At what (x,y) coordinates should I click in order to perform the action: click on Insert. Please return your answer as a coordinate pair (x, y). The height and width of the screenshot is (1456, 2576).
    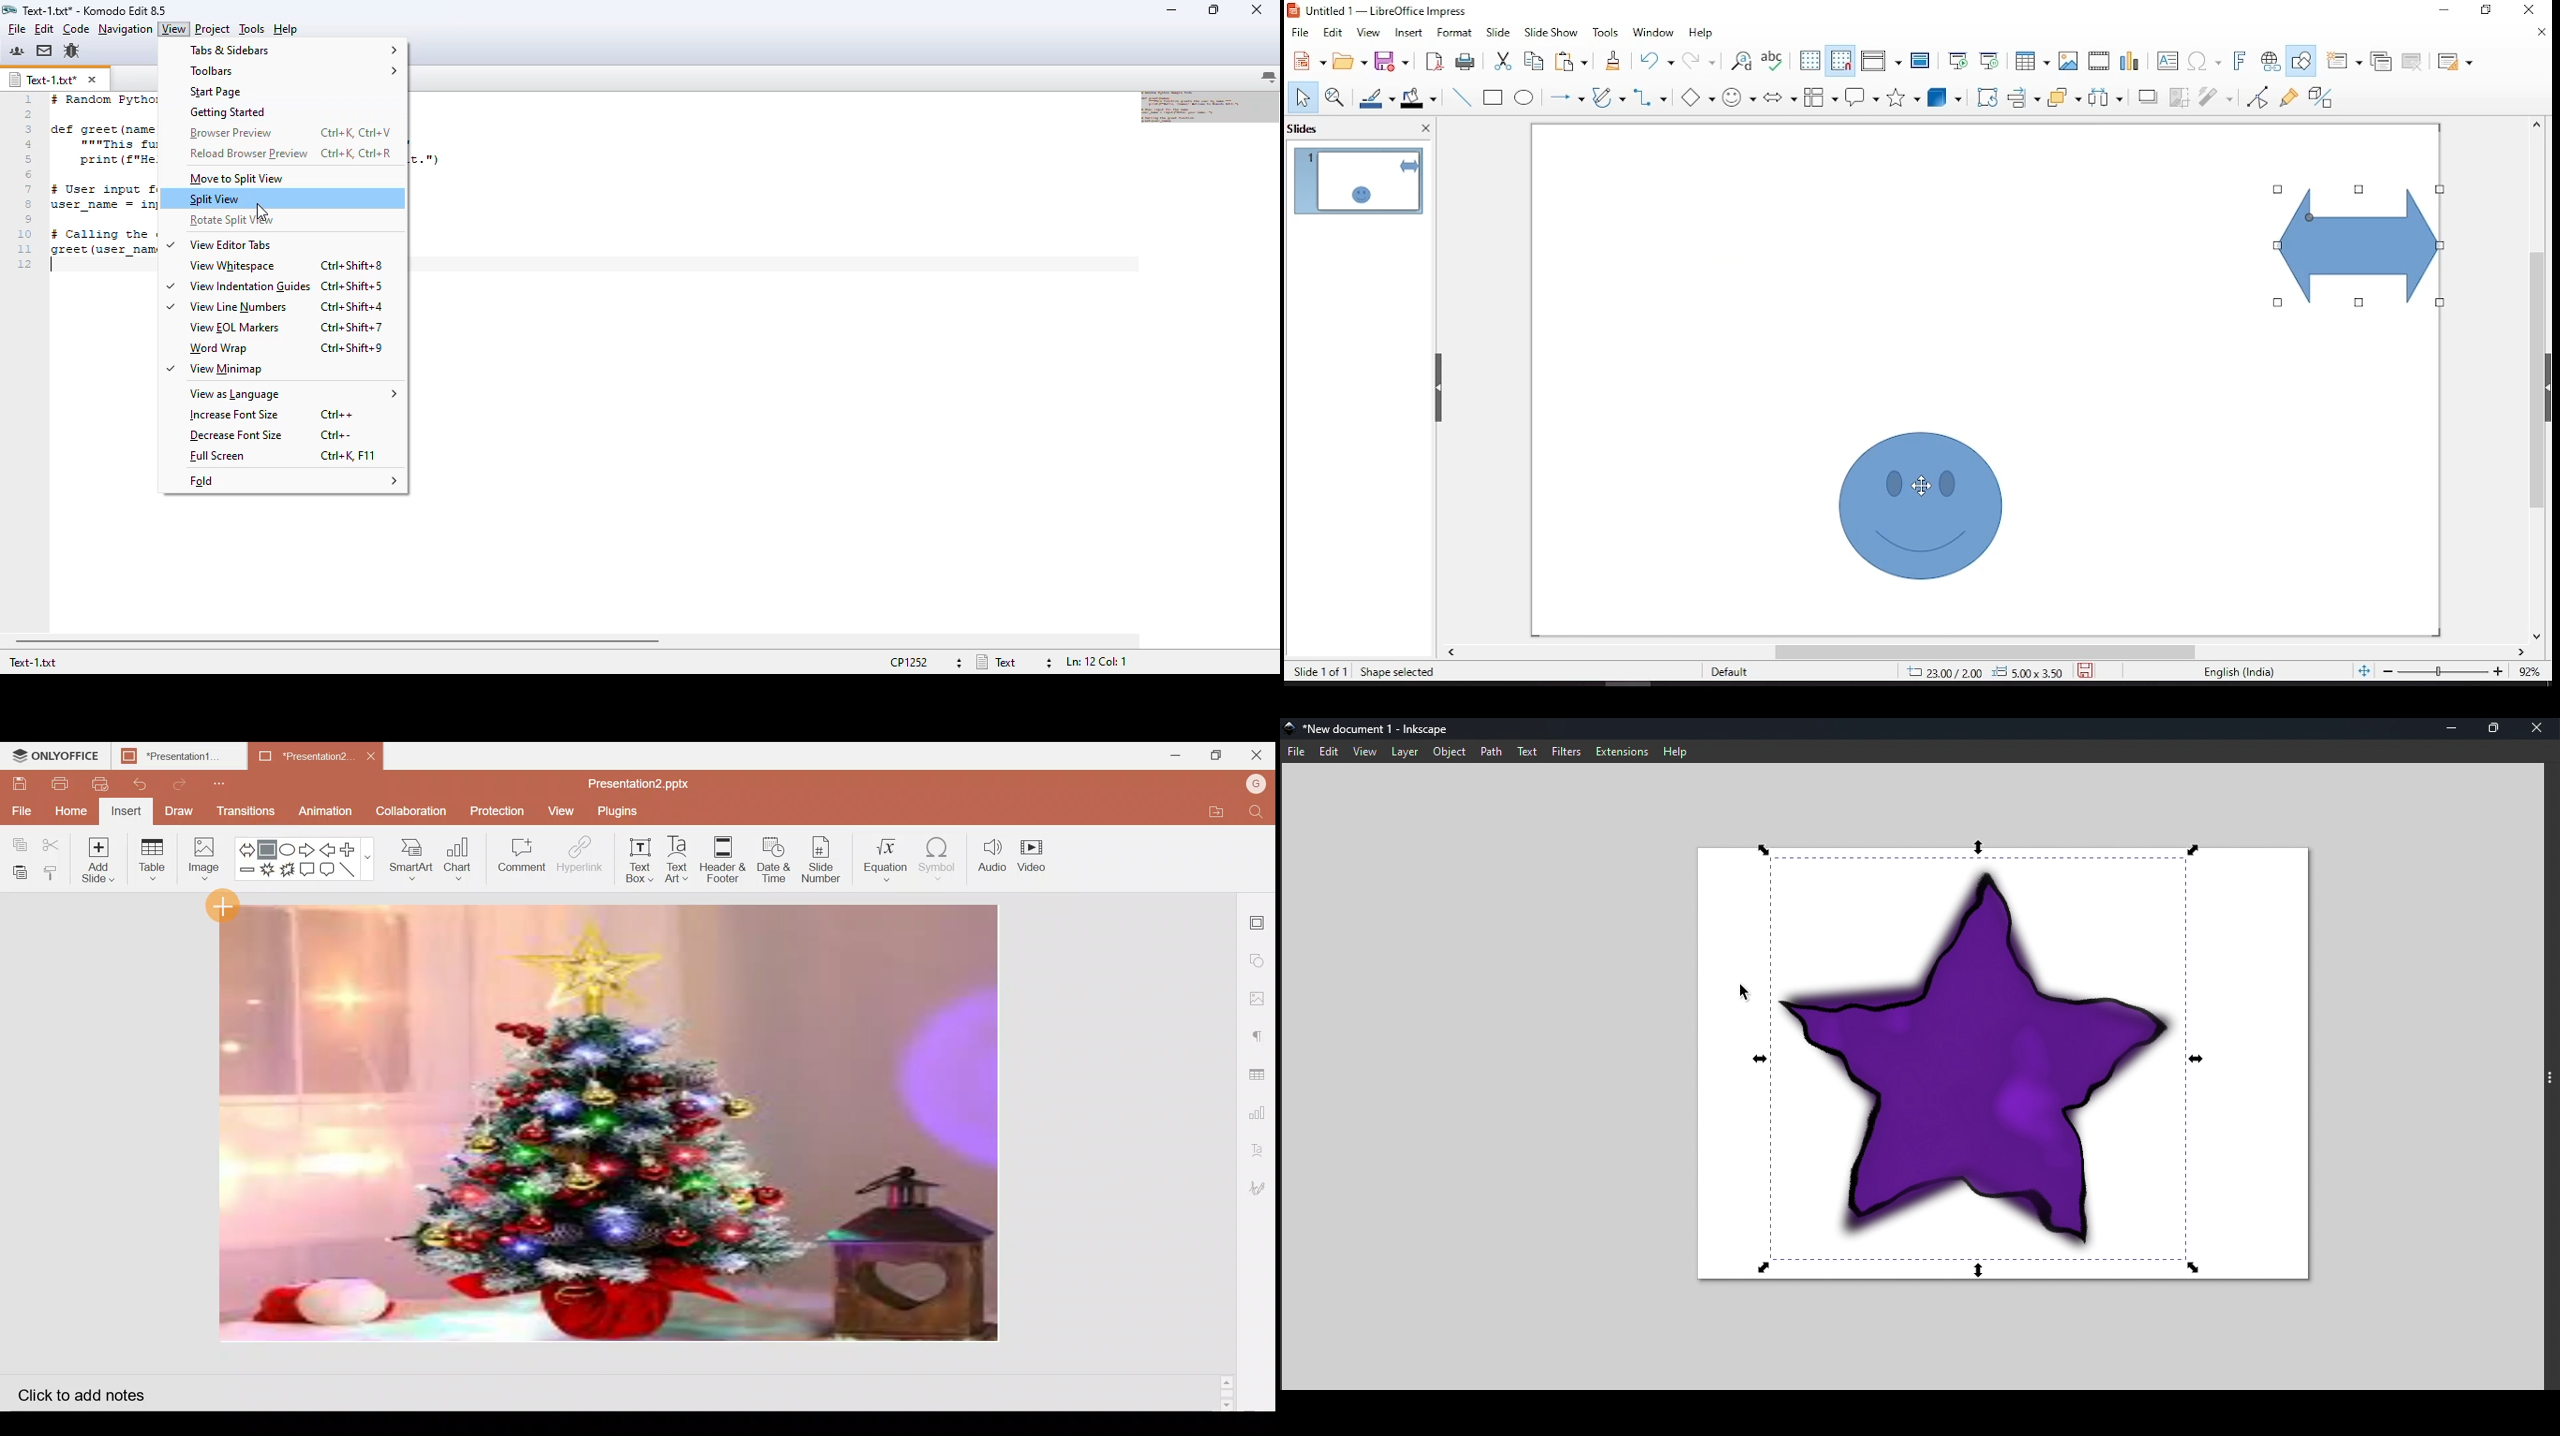
    Looking at the image, I should click on (128, 811).